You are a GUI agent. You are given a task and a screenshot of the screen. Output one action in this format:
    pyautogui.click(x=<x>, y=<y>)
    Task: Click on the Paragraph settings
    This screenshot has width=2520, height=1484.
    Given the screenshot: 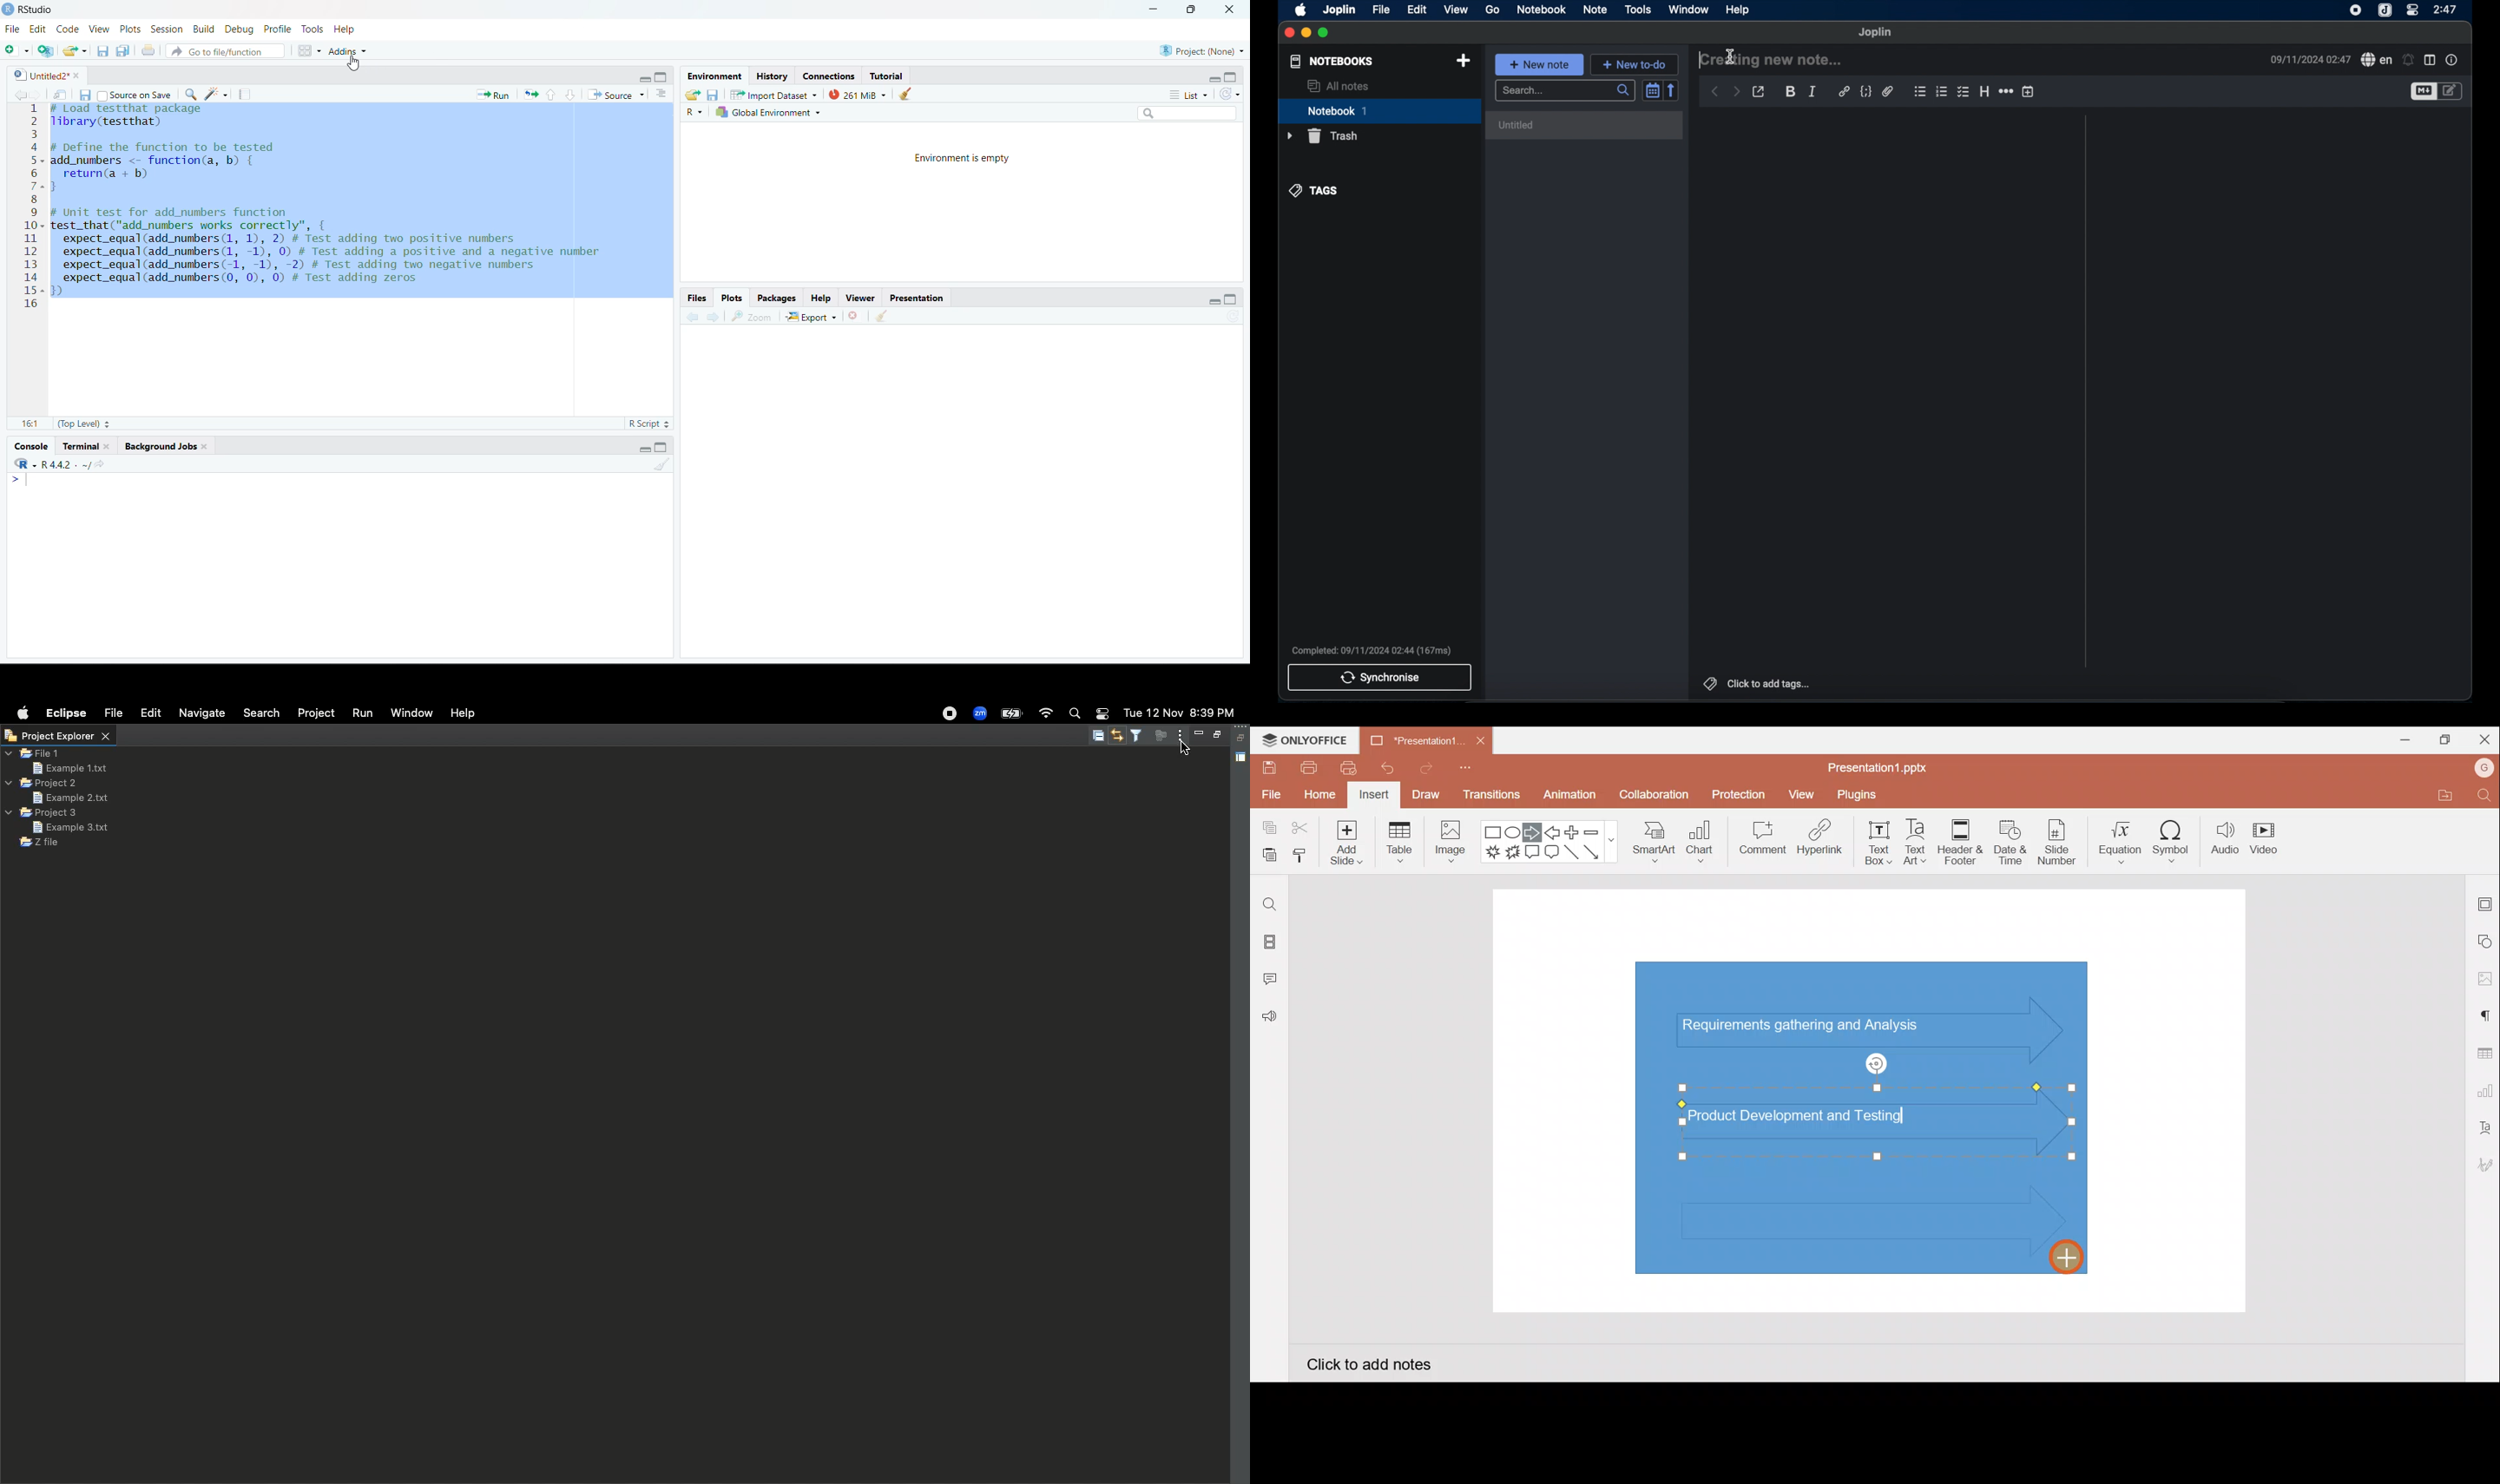 What is the action you would take?
    pyautogui.click(x=2484, y=1014)
    